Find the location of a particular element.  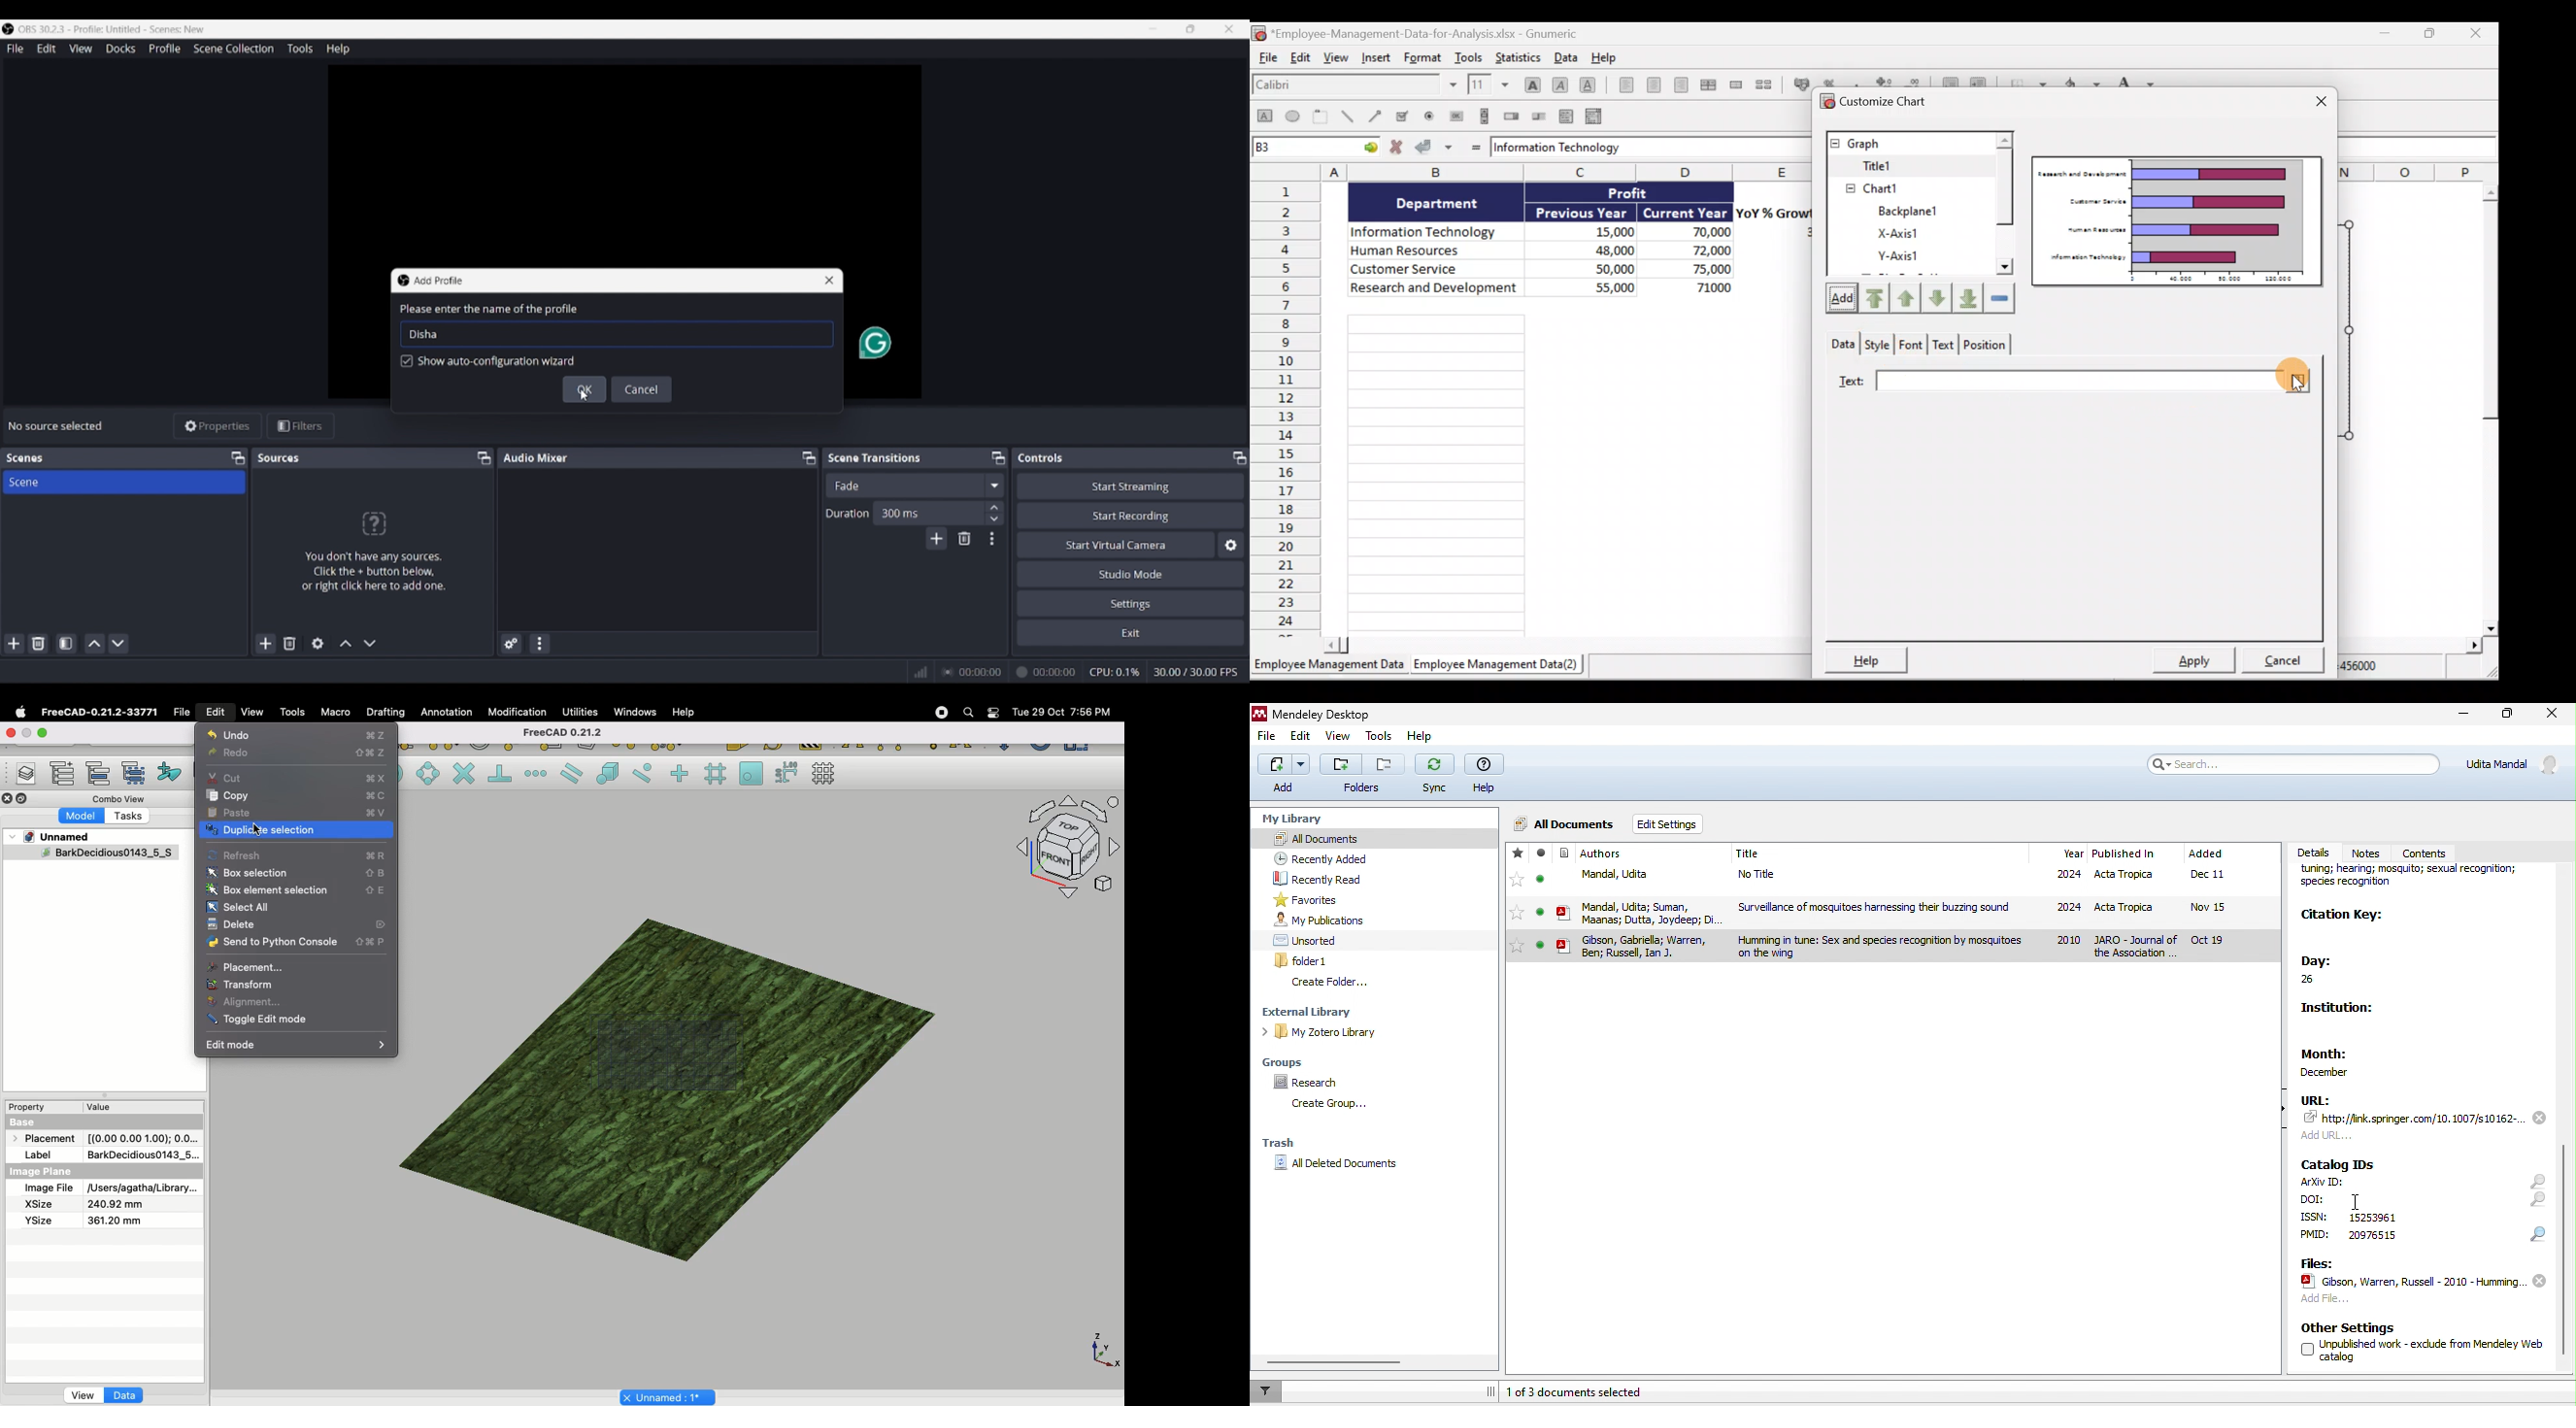

Italic is located at coordinates (1560, 83).